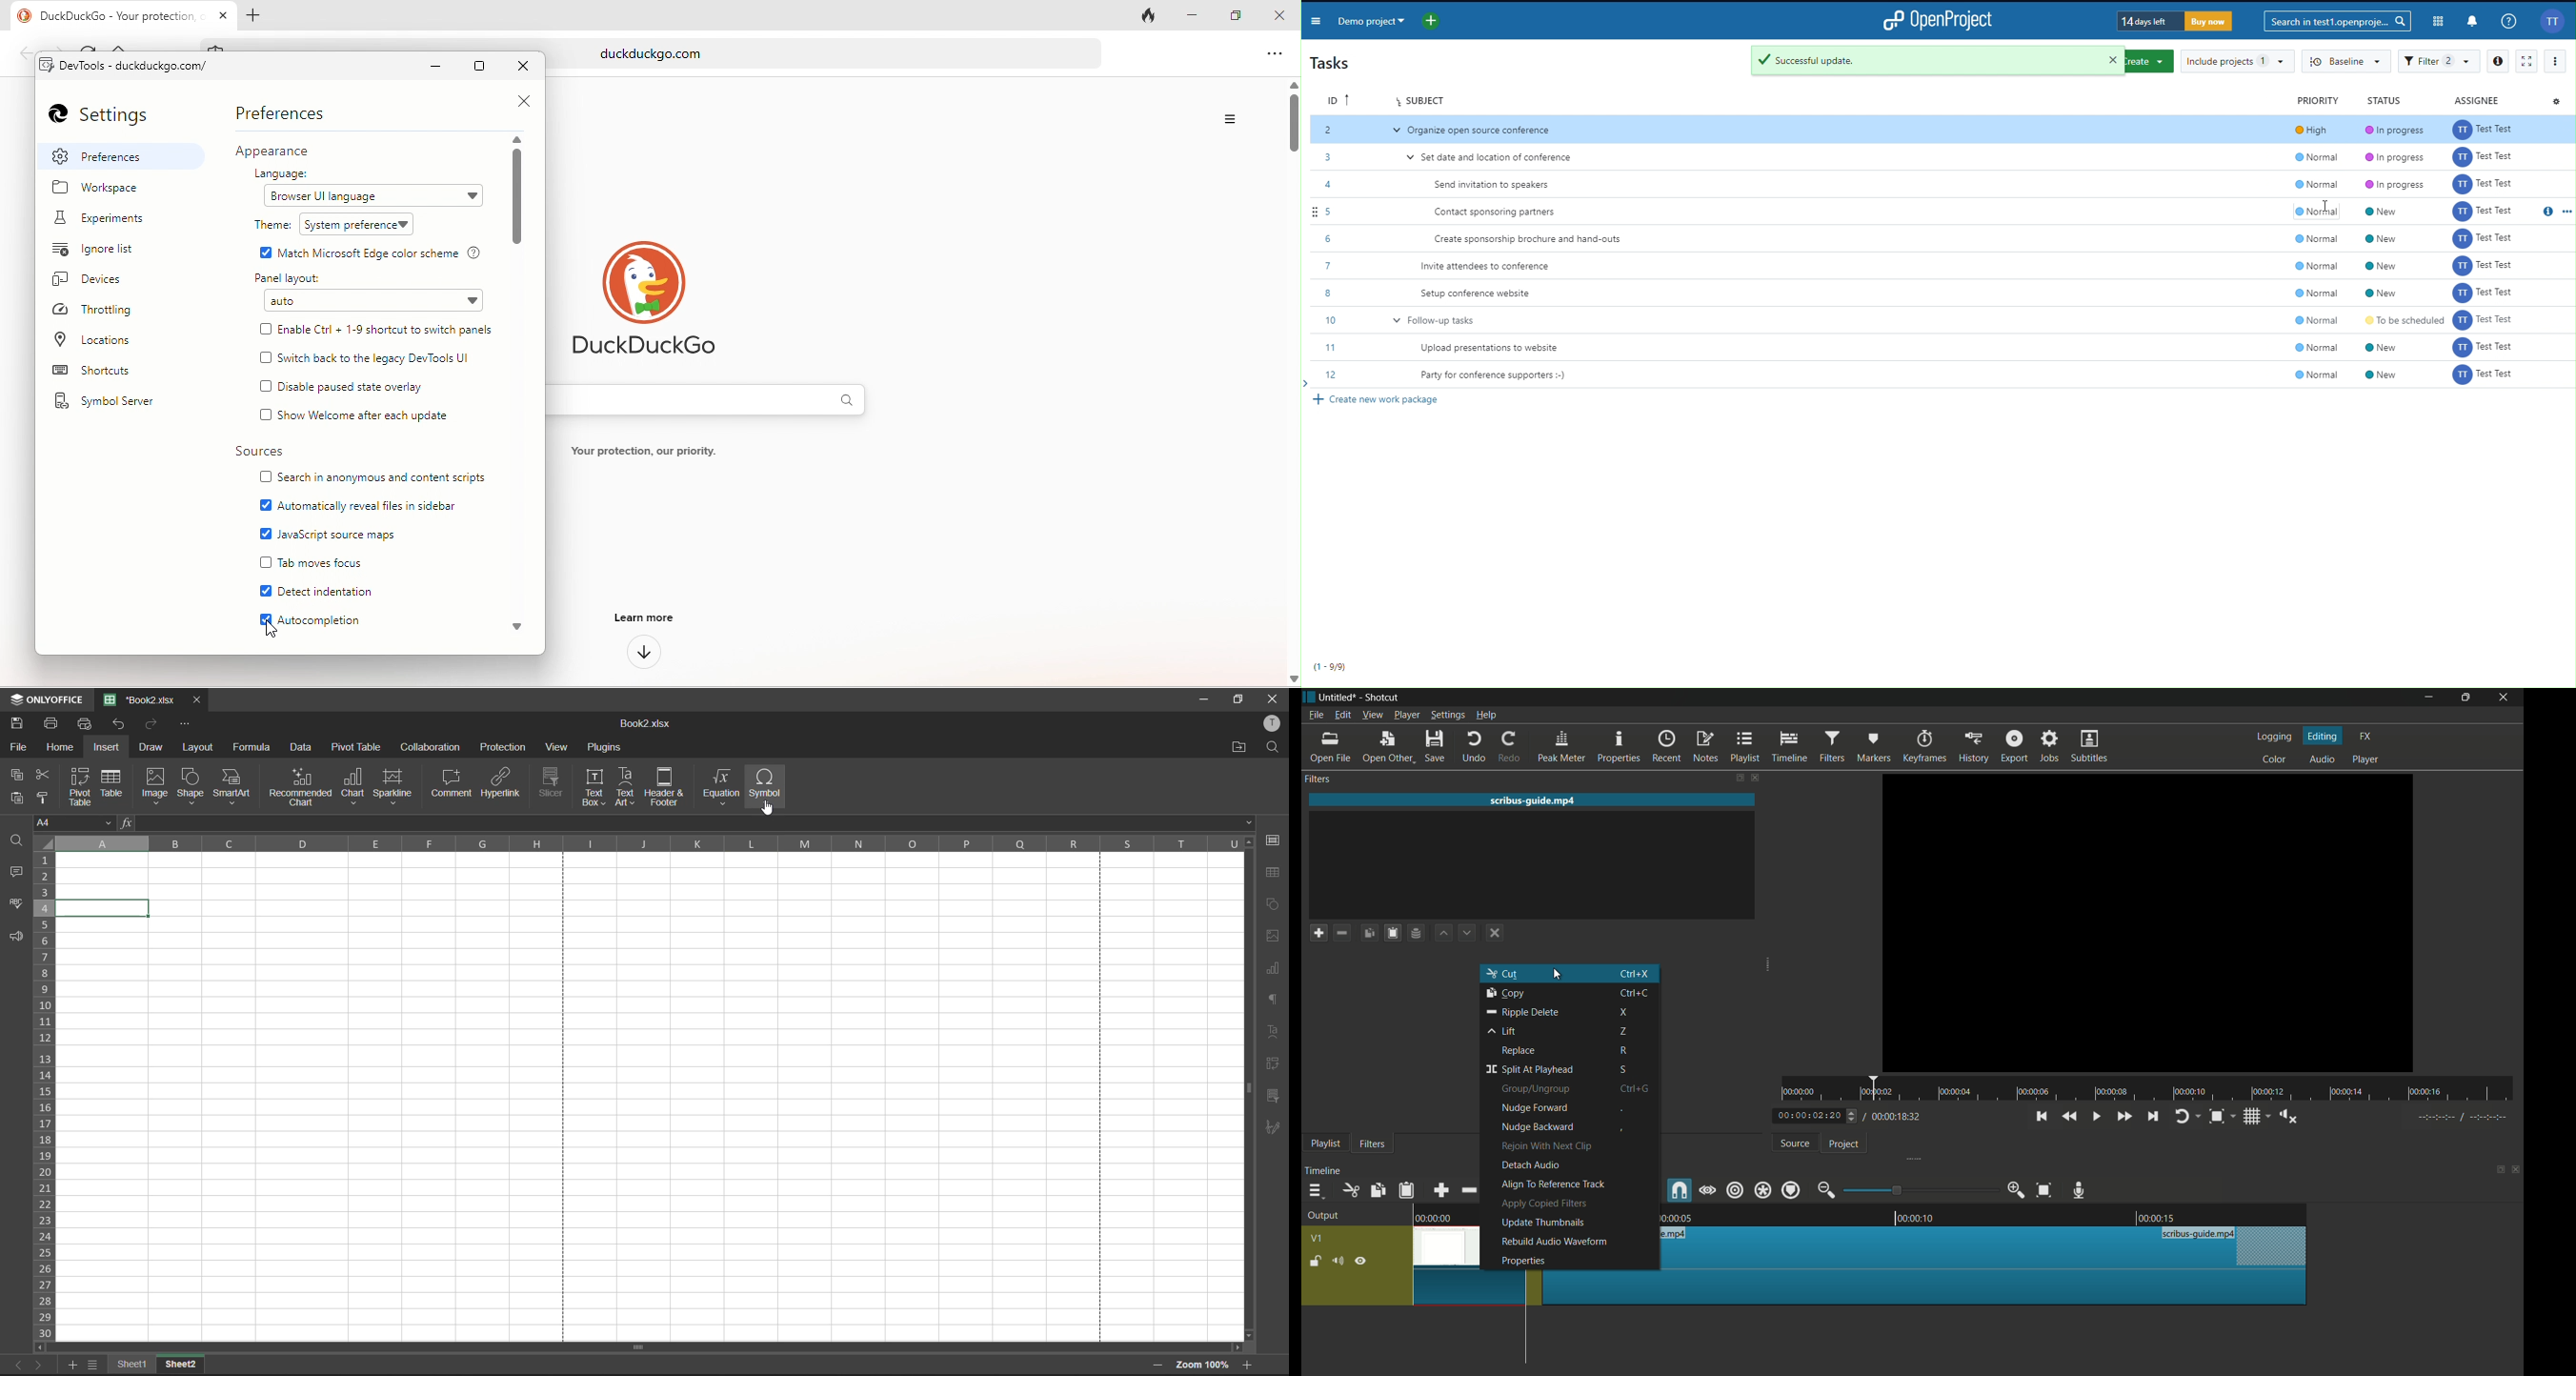 This screenshot has width=2576, height=1400. What do you see at coordinates (1249, 1363) in the screenshot?
I see `zoom in` at bounding box center [1249, 1363].